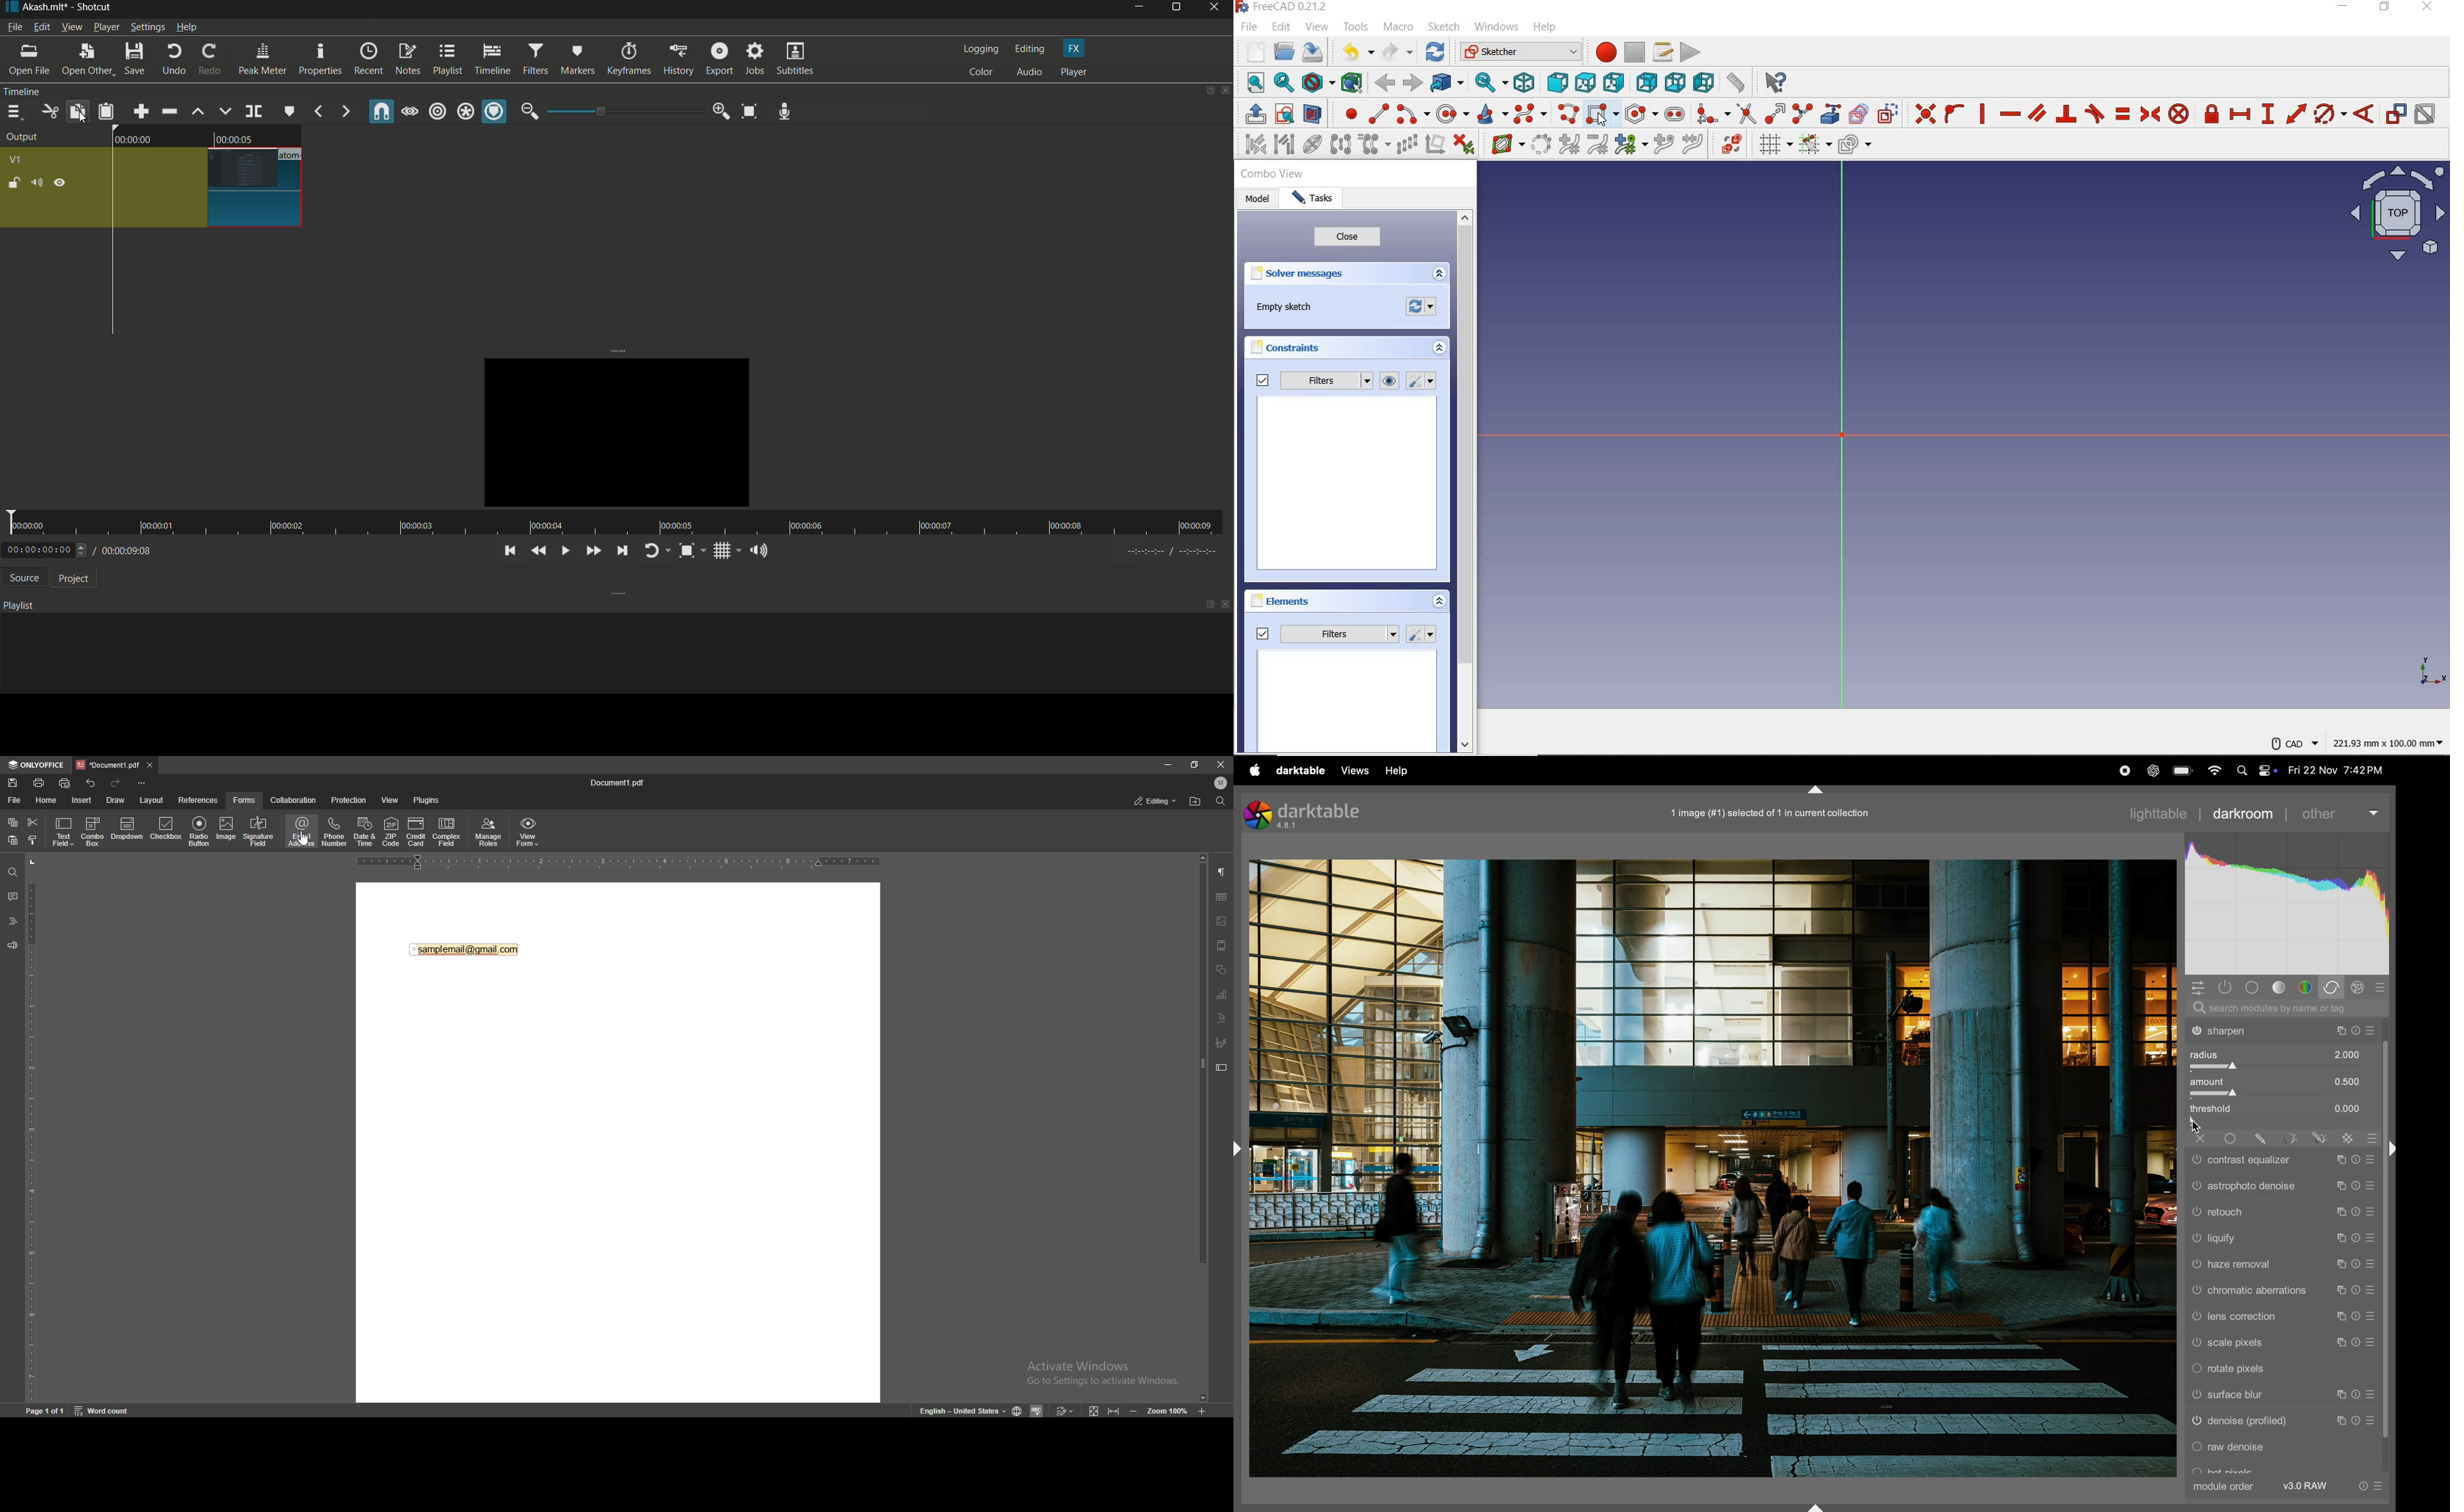  Describe the element at coordinates (345, 112) in the screenshot. I see `next marker` at that location.